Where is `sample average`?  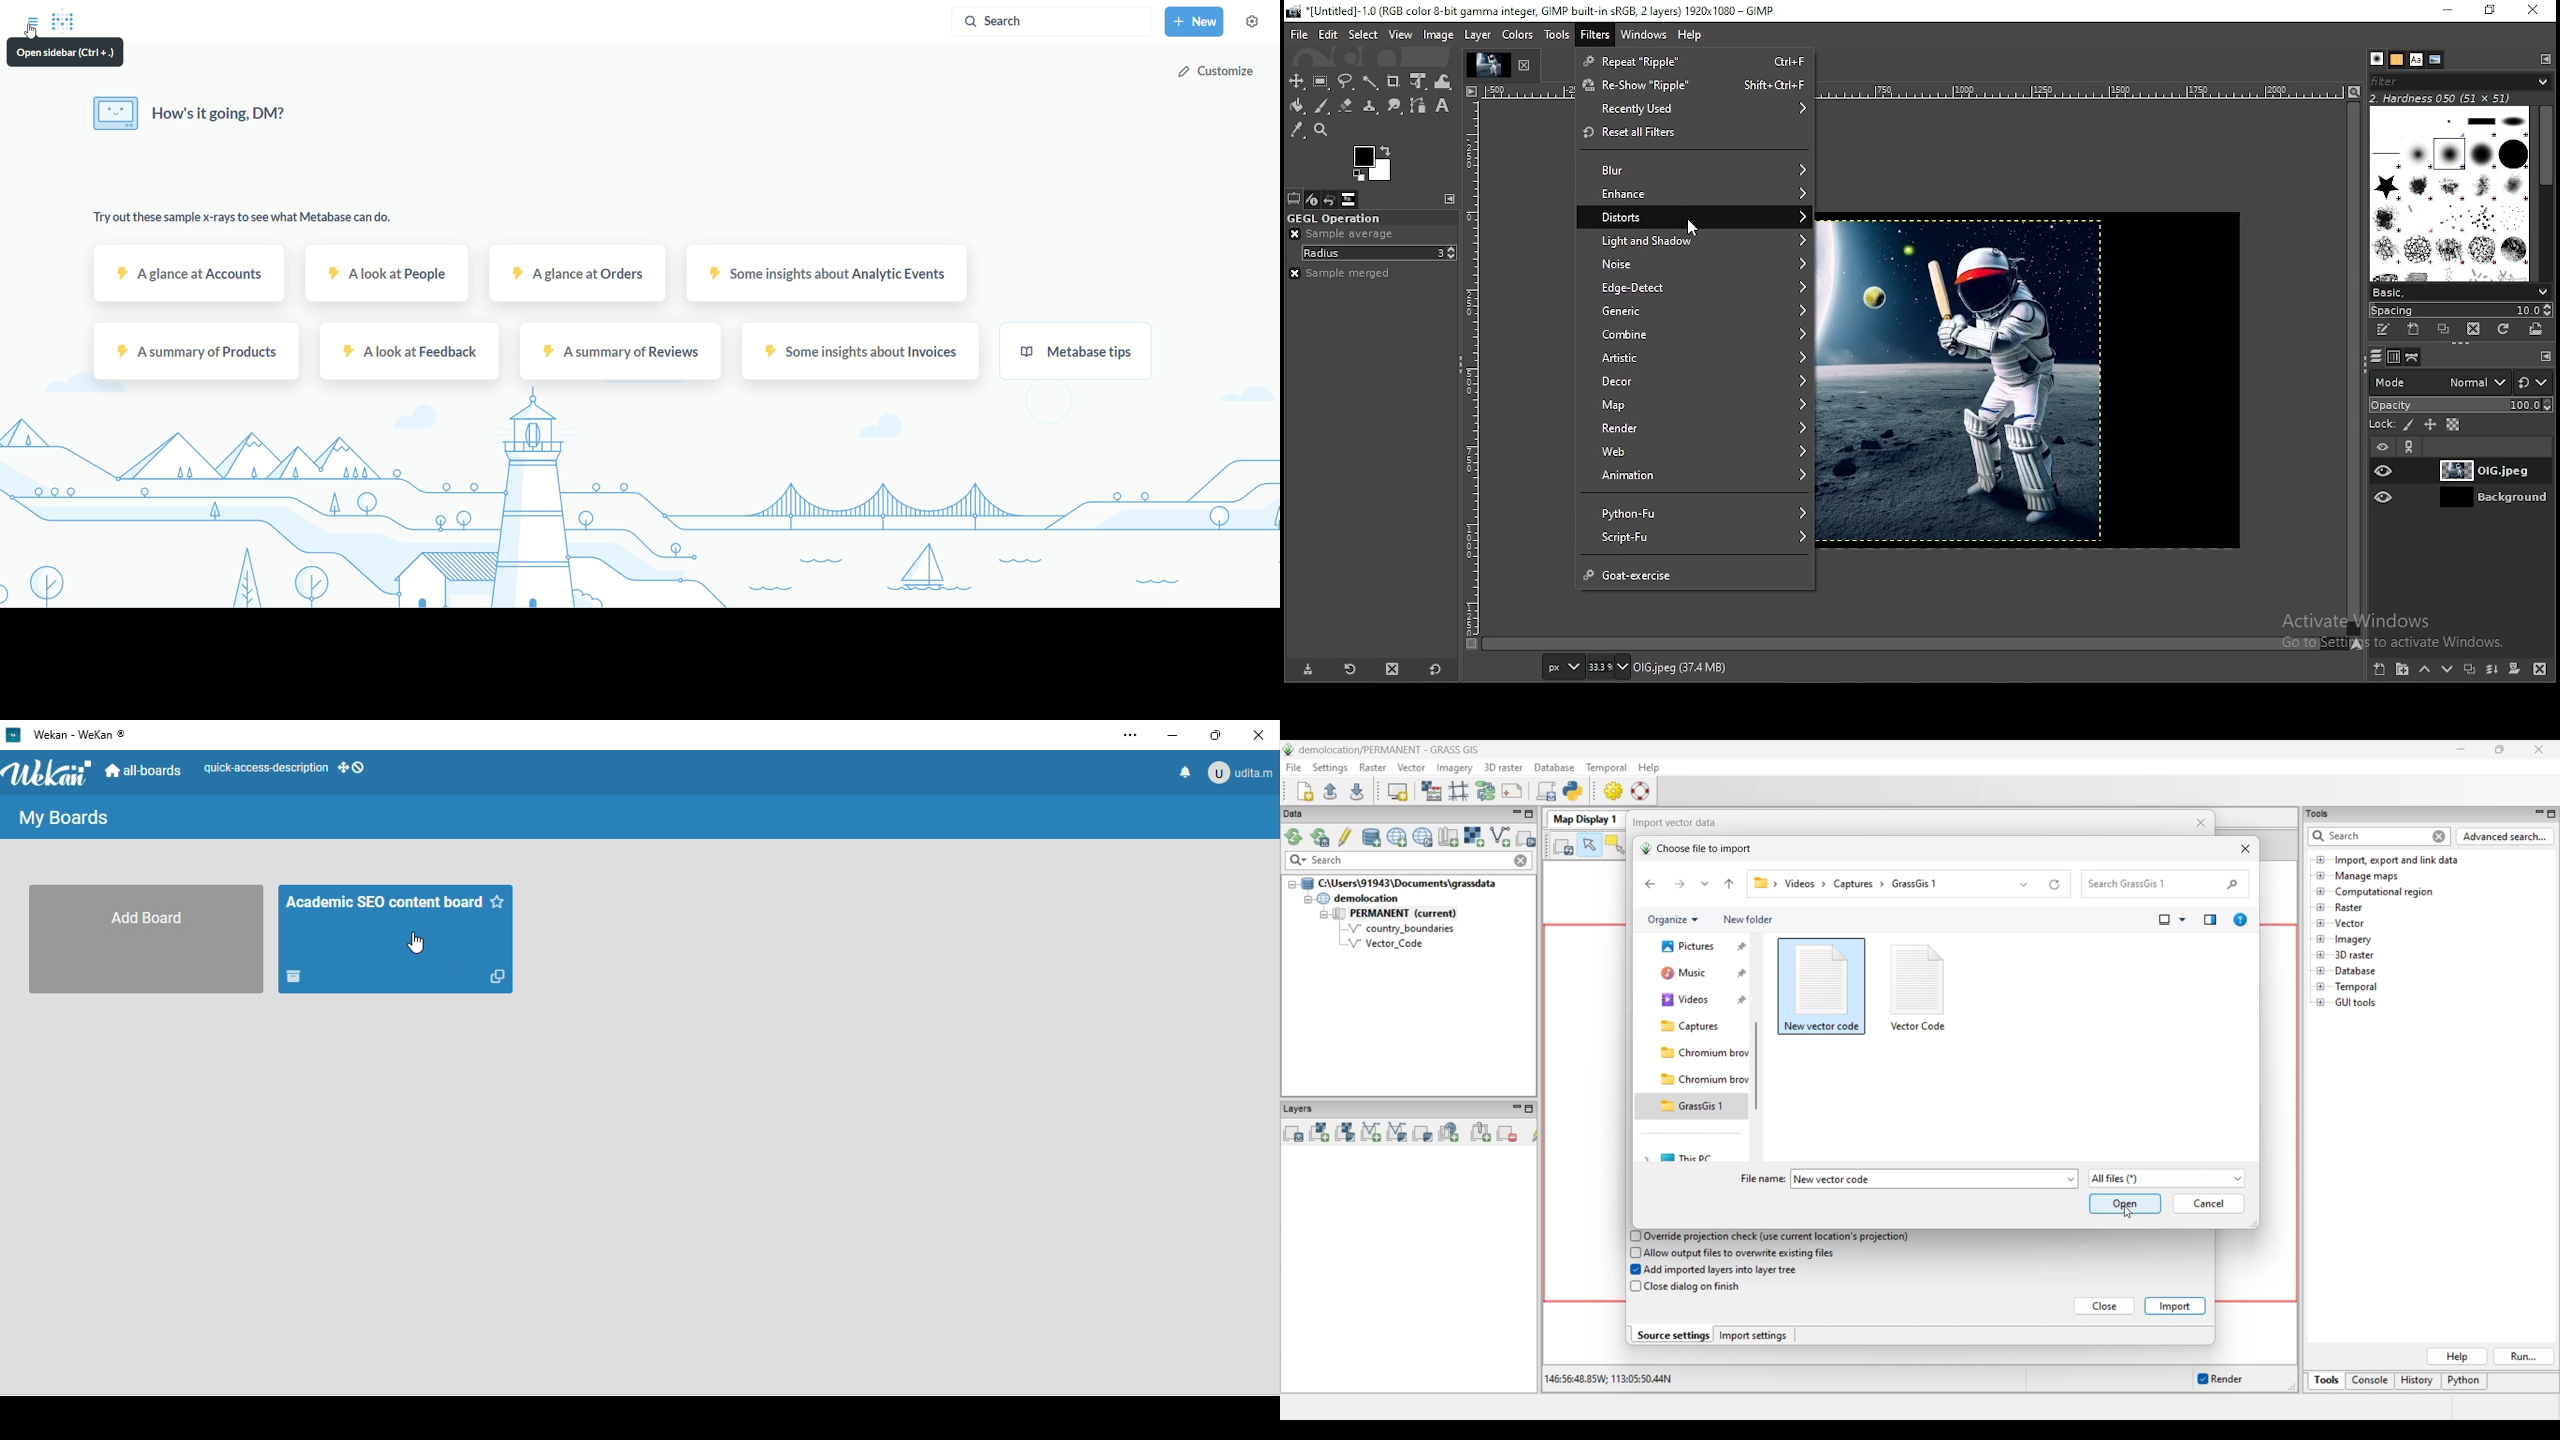 sample average is located at coordinates (1344, 234).